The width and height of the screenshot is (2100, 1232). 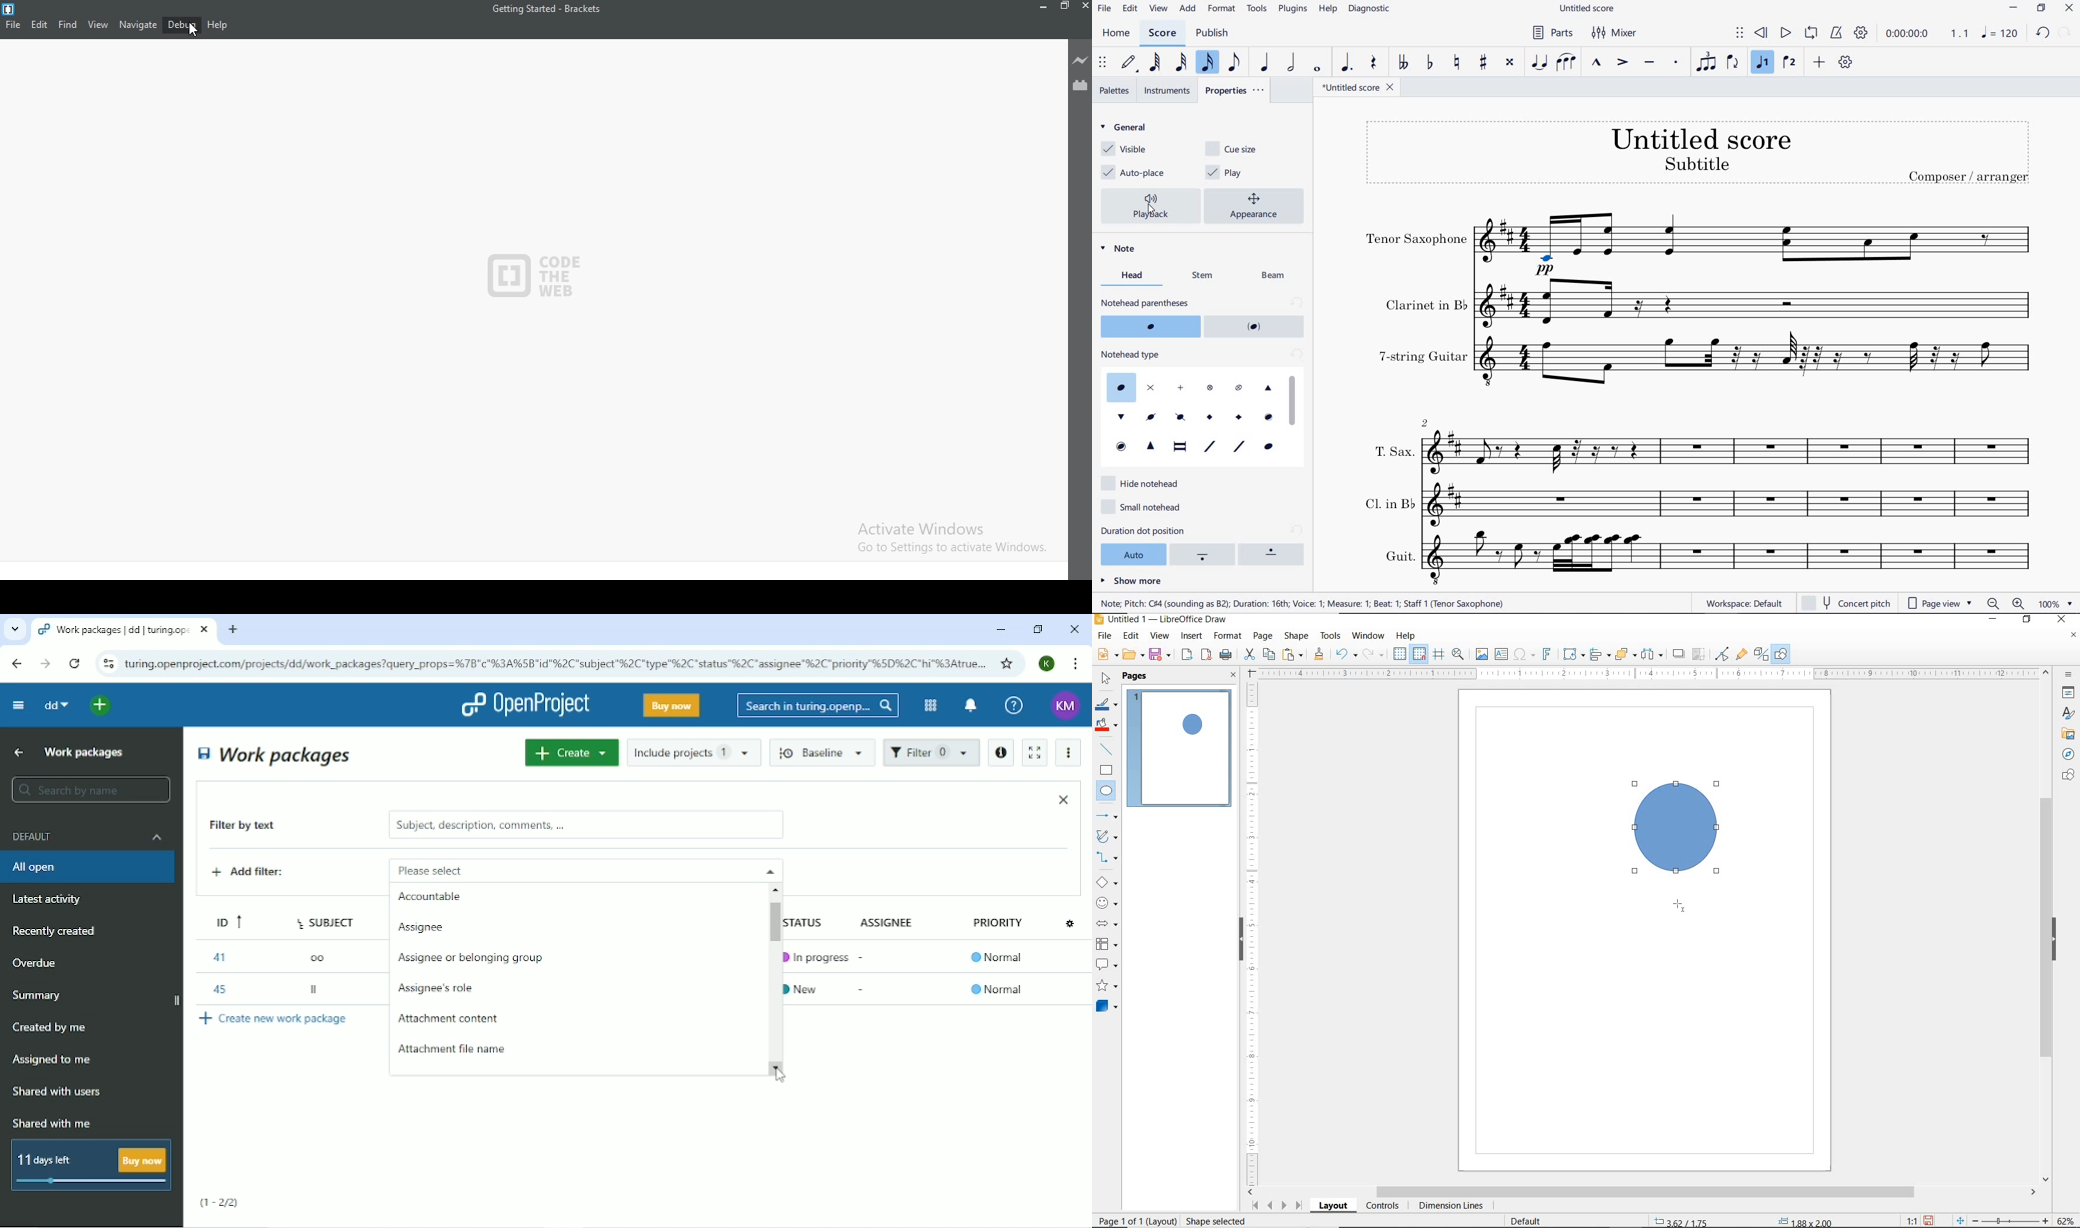 I want to click on PUBLISH, so click(x=1213, y=33).